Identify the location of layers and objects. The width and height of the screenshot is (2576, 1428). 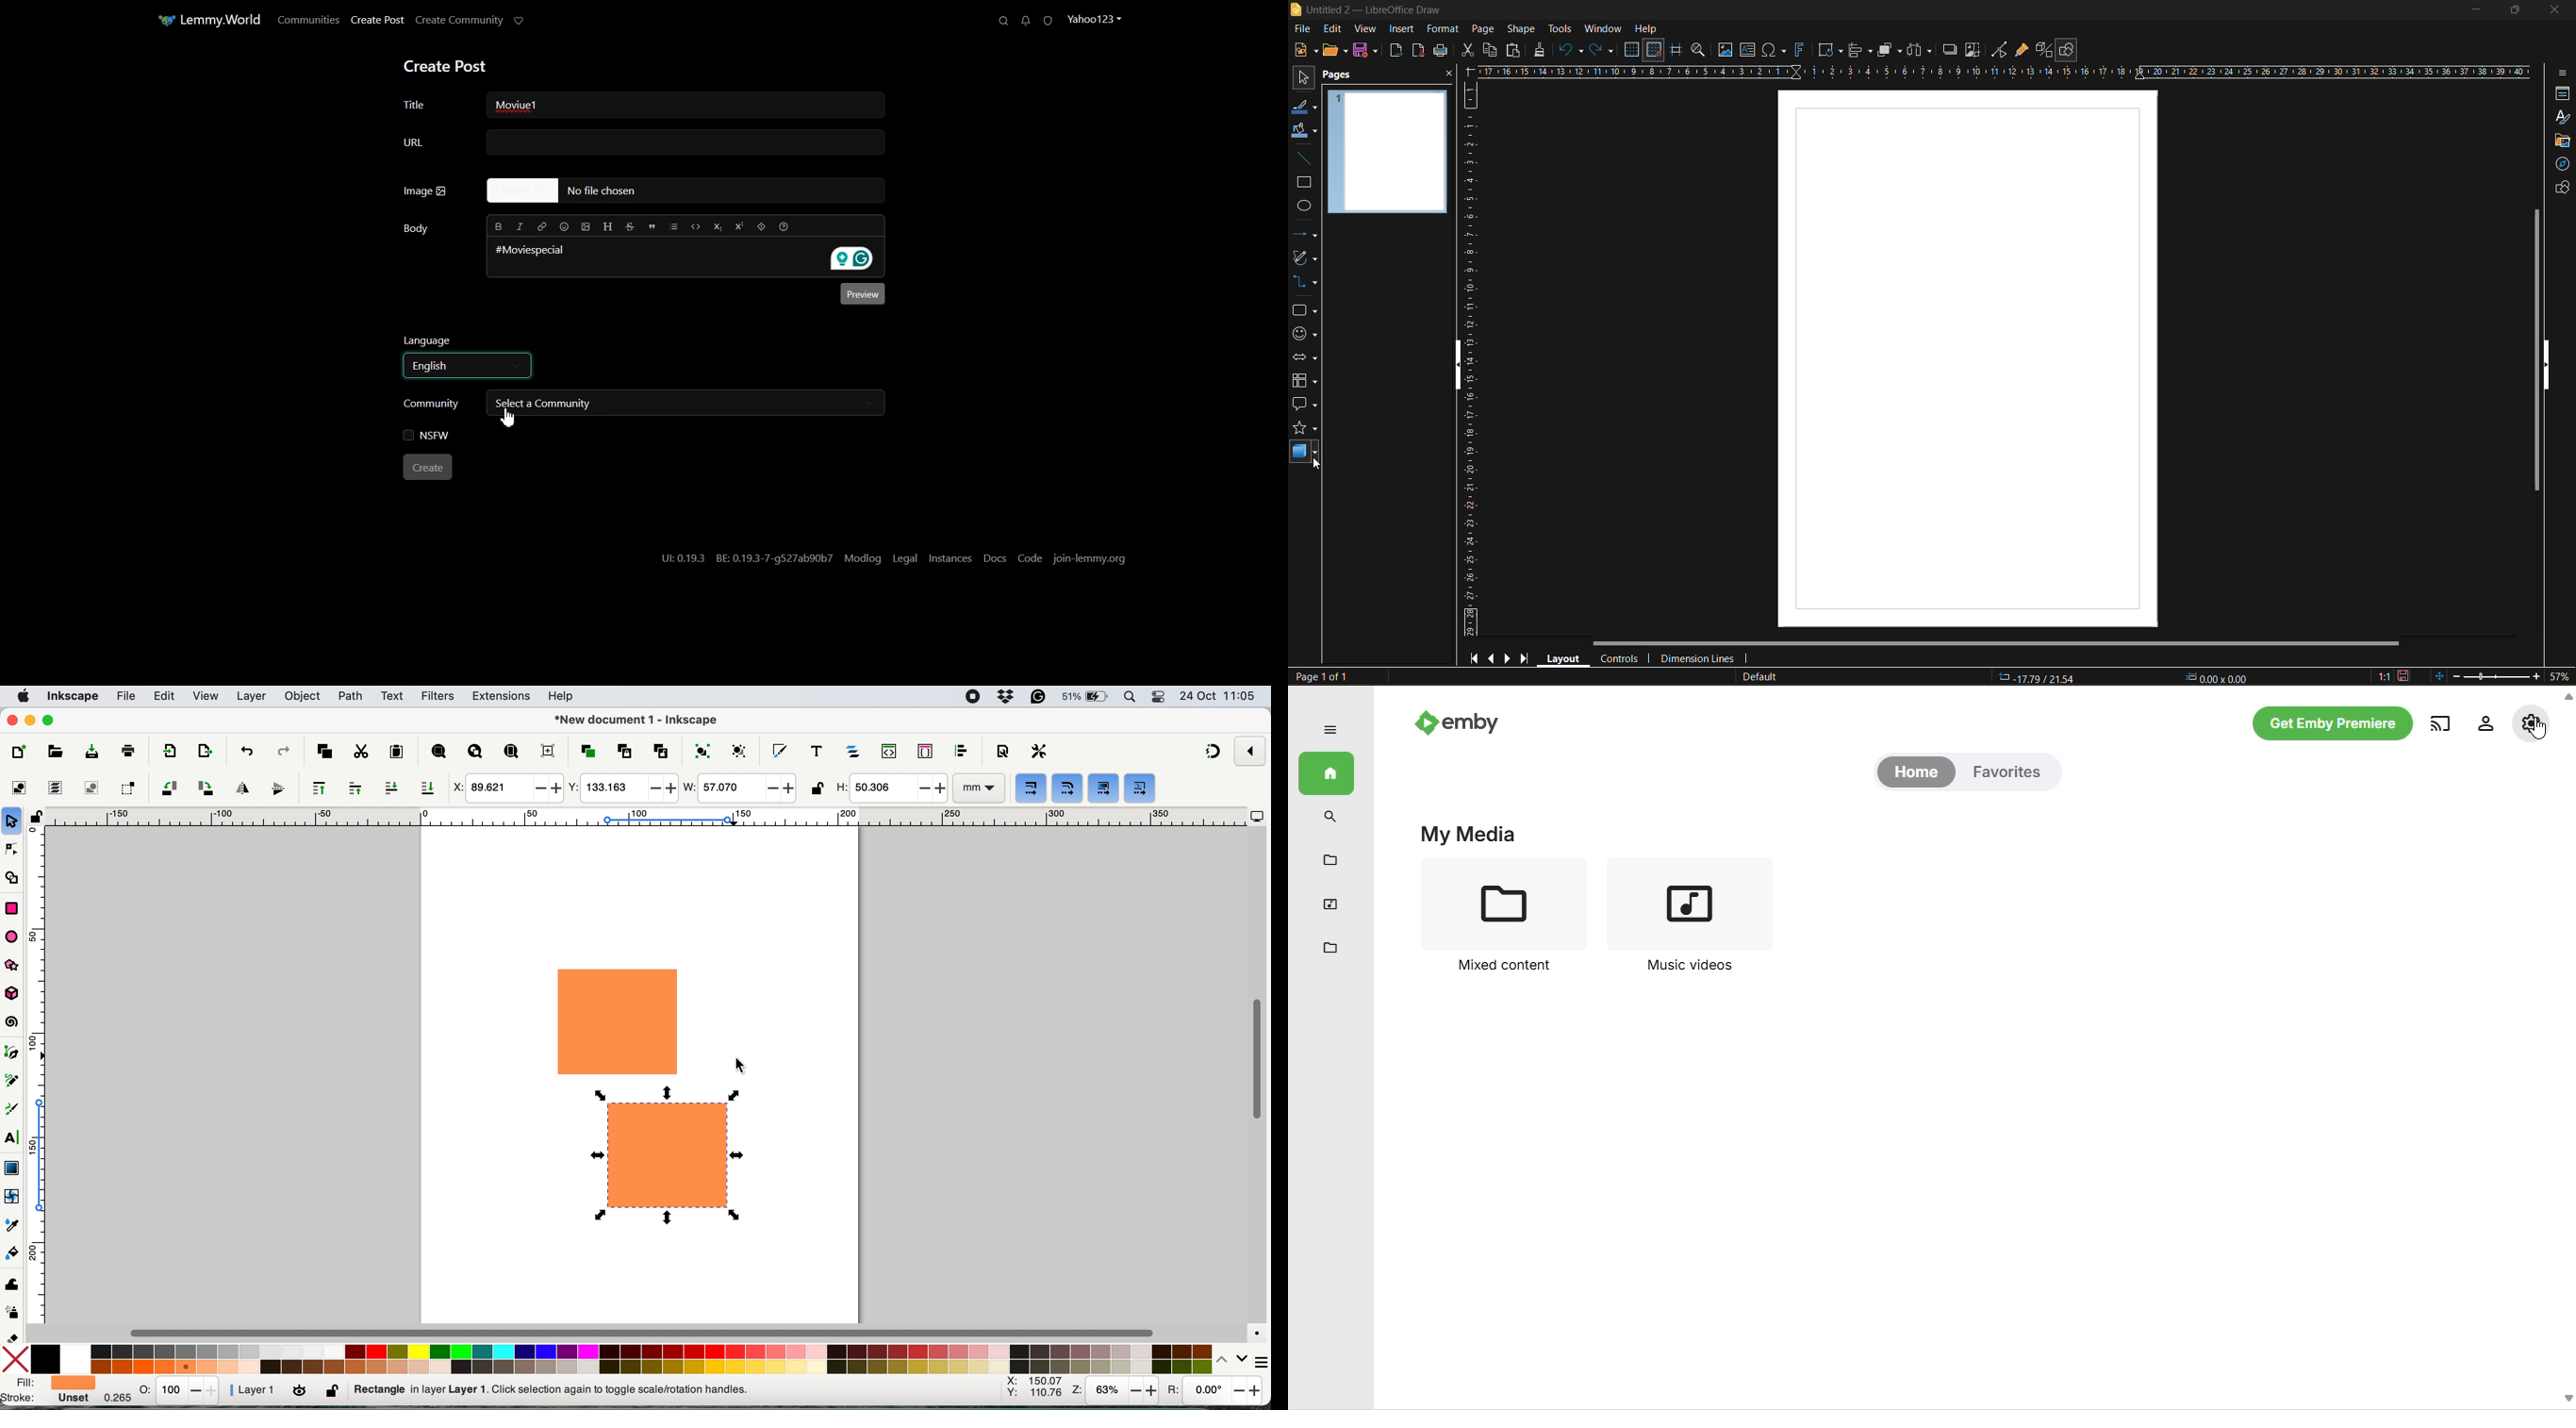
(855, 751).